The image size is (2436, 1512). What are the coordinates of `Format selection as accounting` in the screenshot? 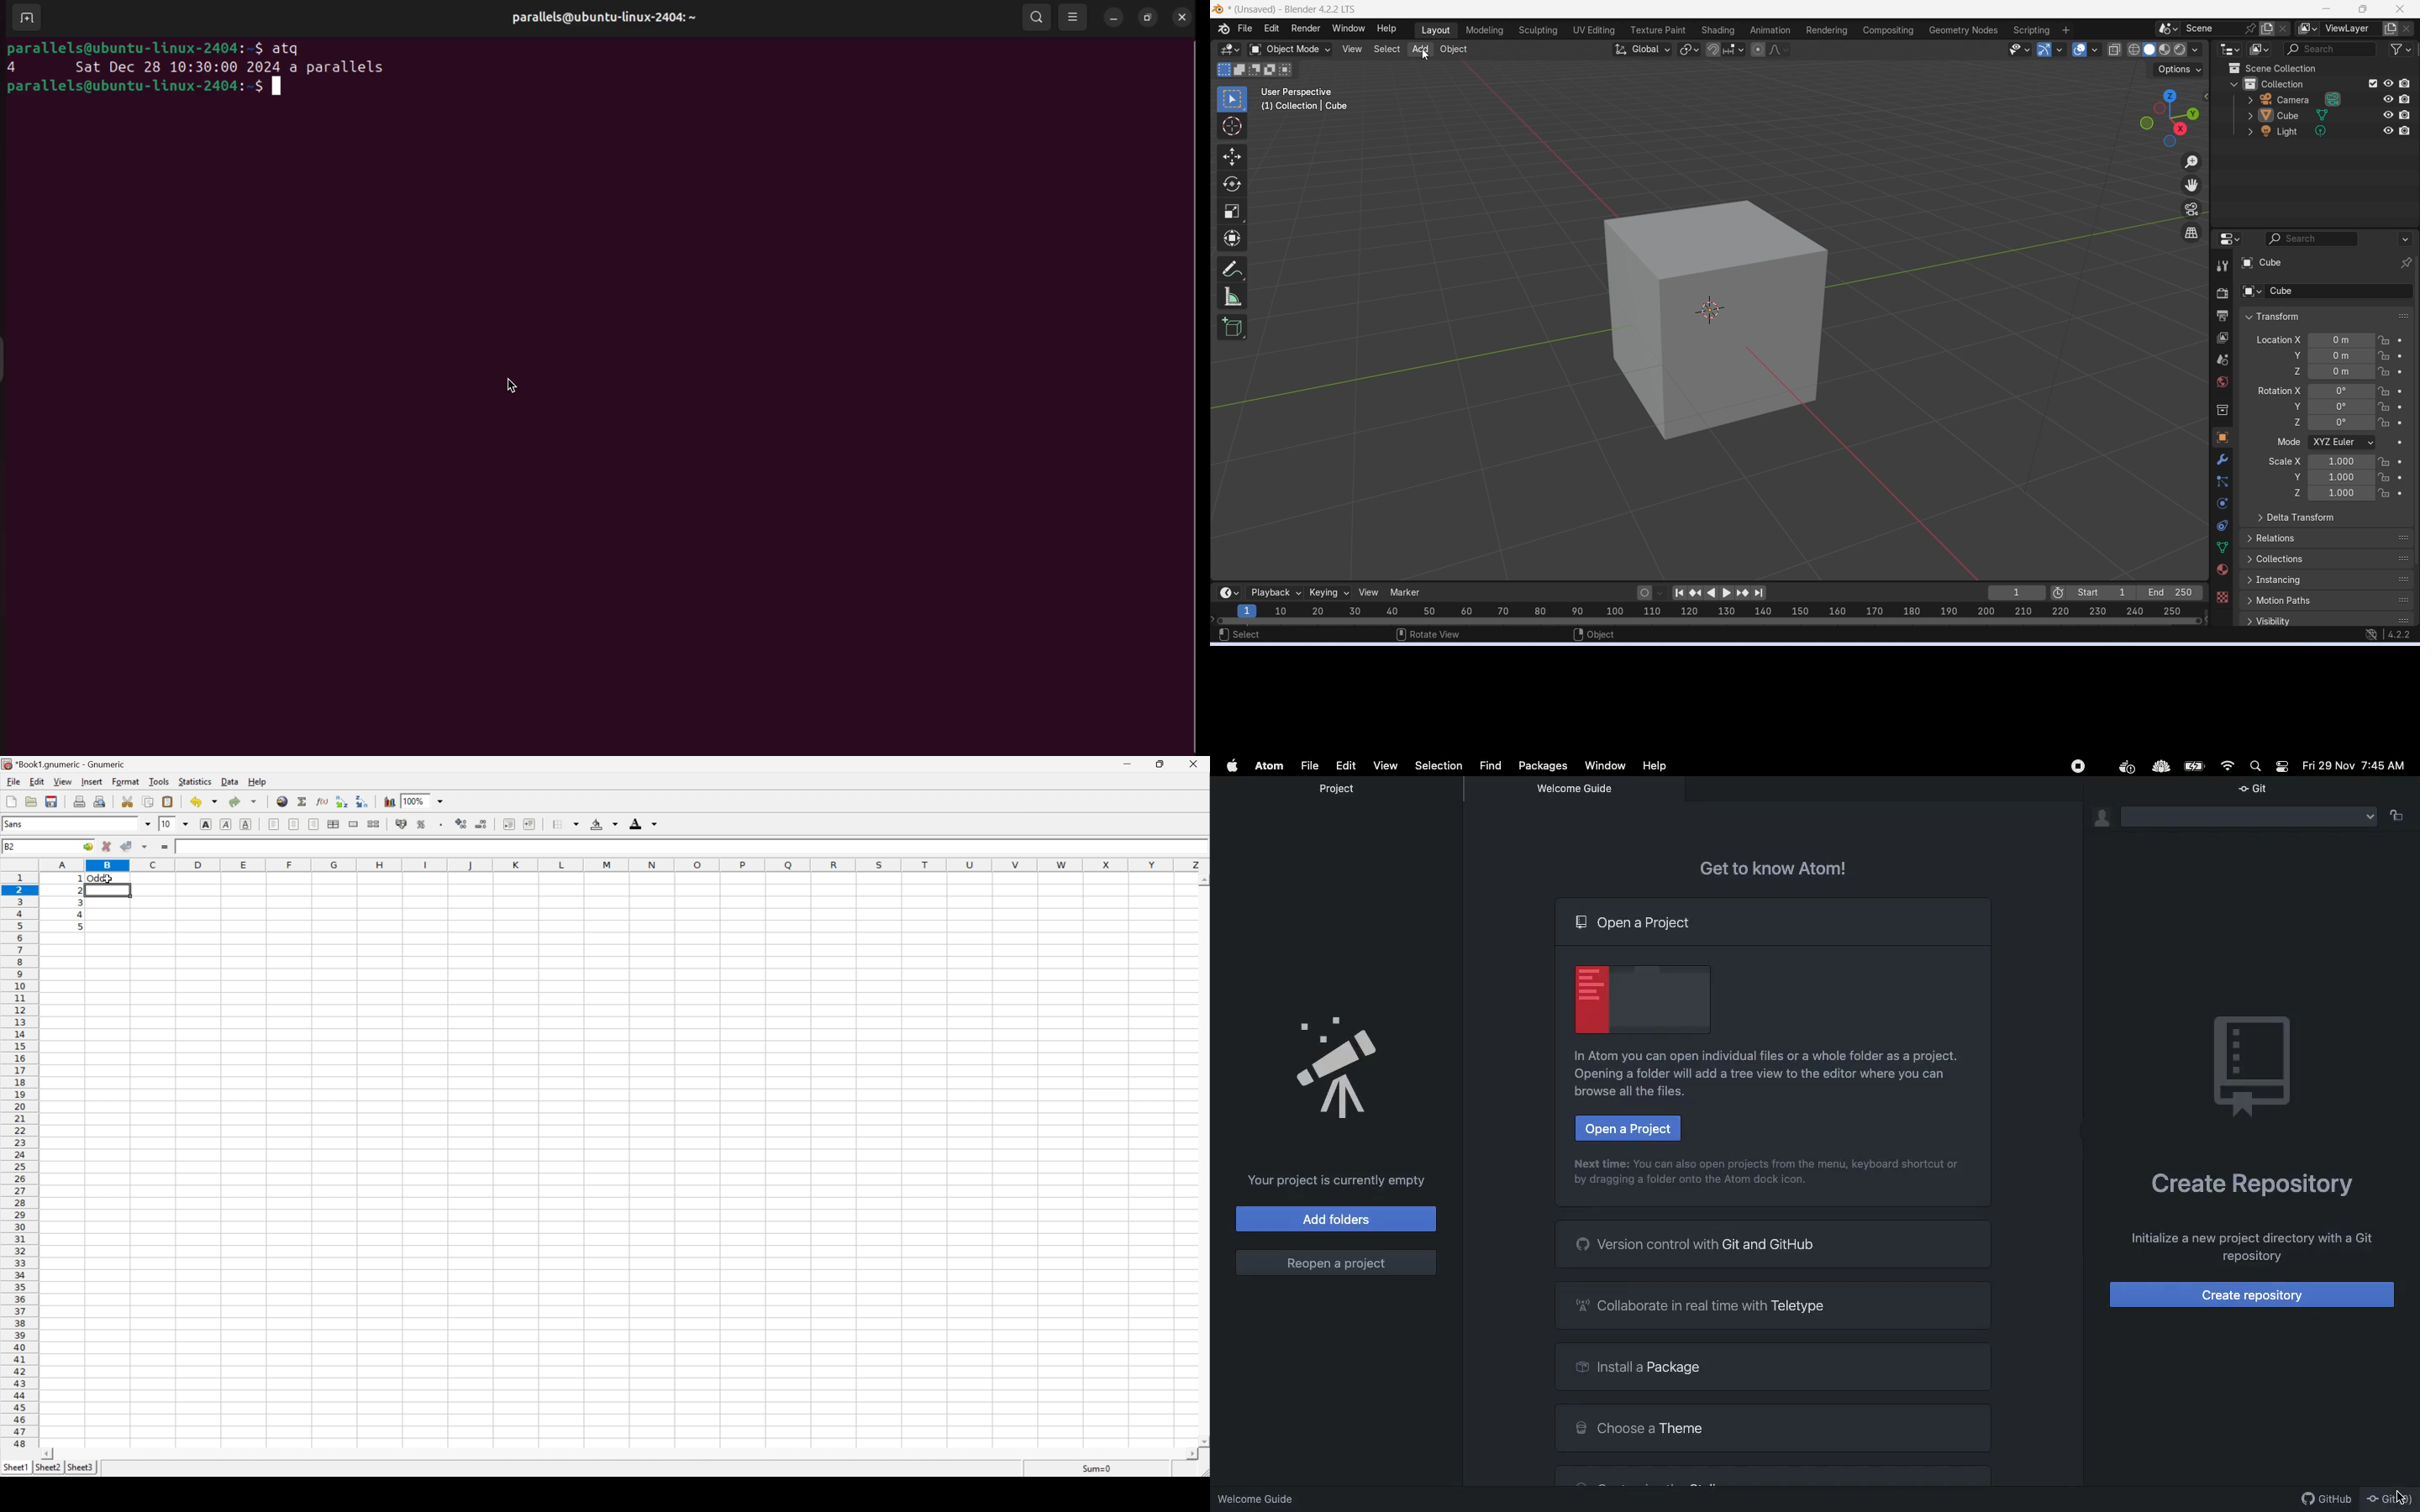 It's located at (400, 824).